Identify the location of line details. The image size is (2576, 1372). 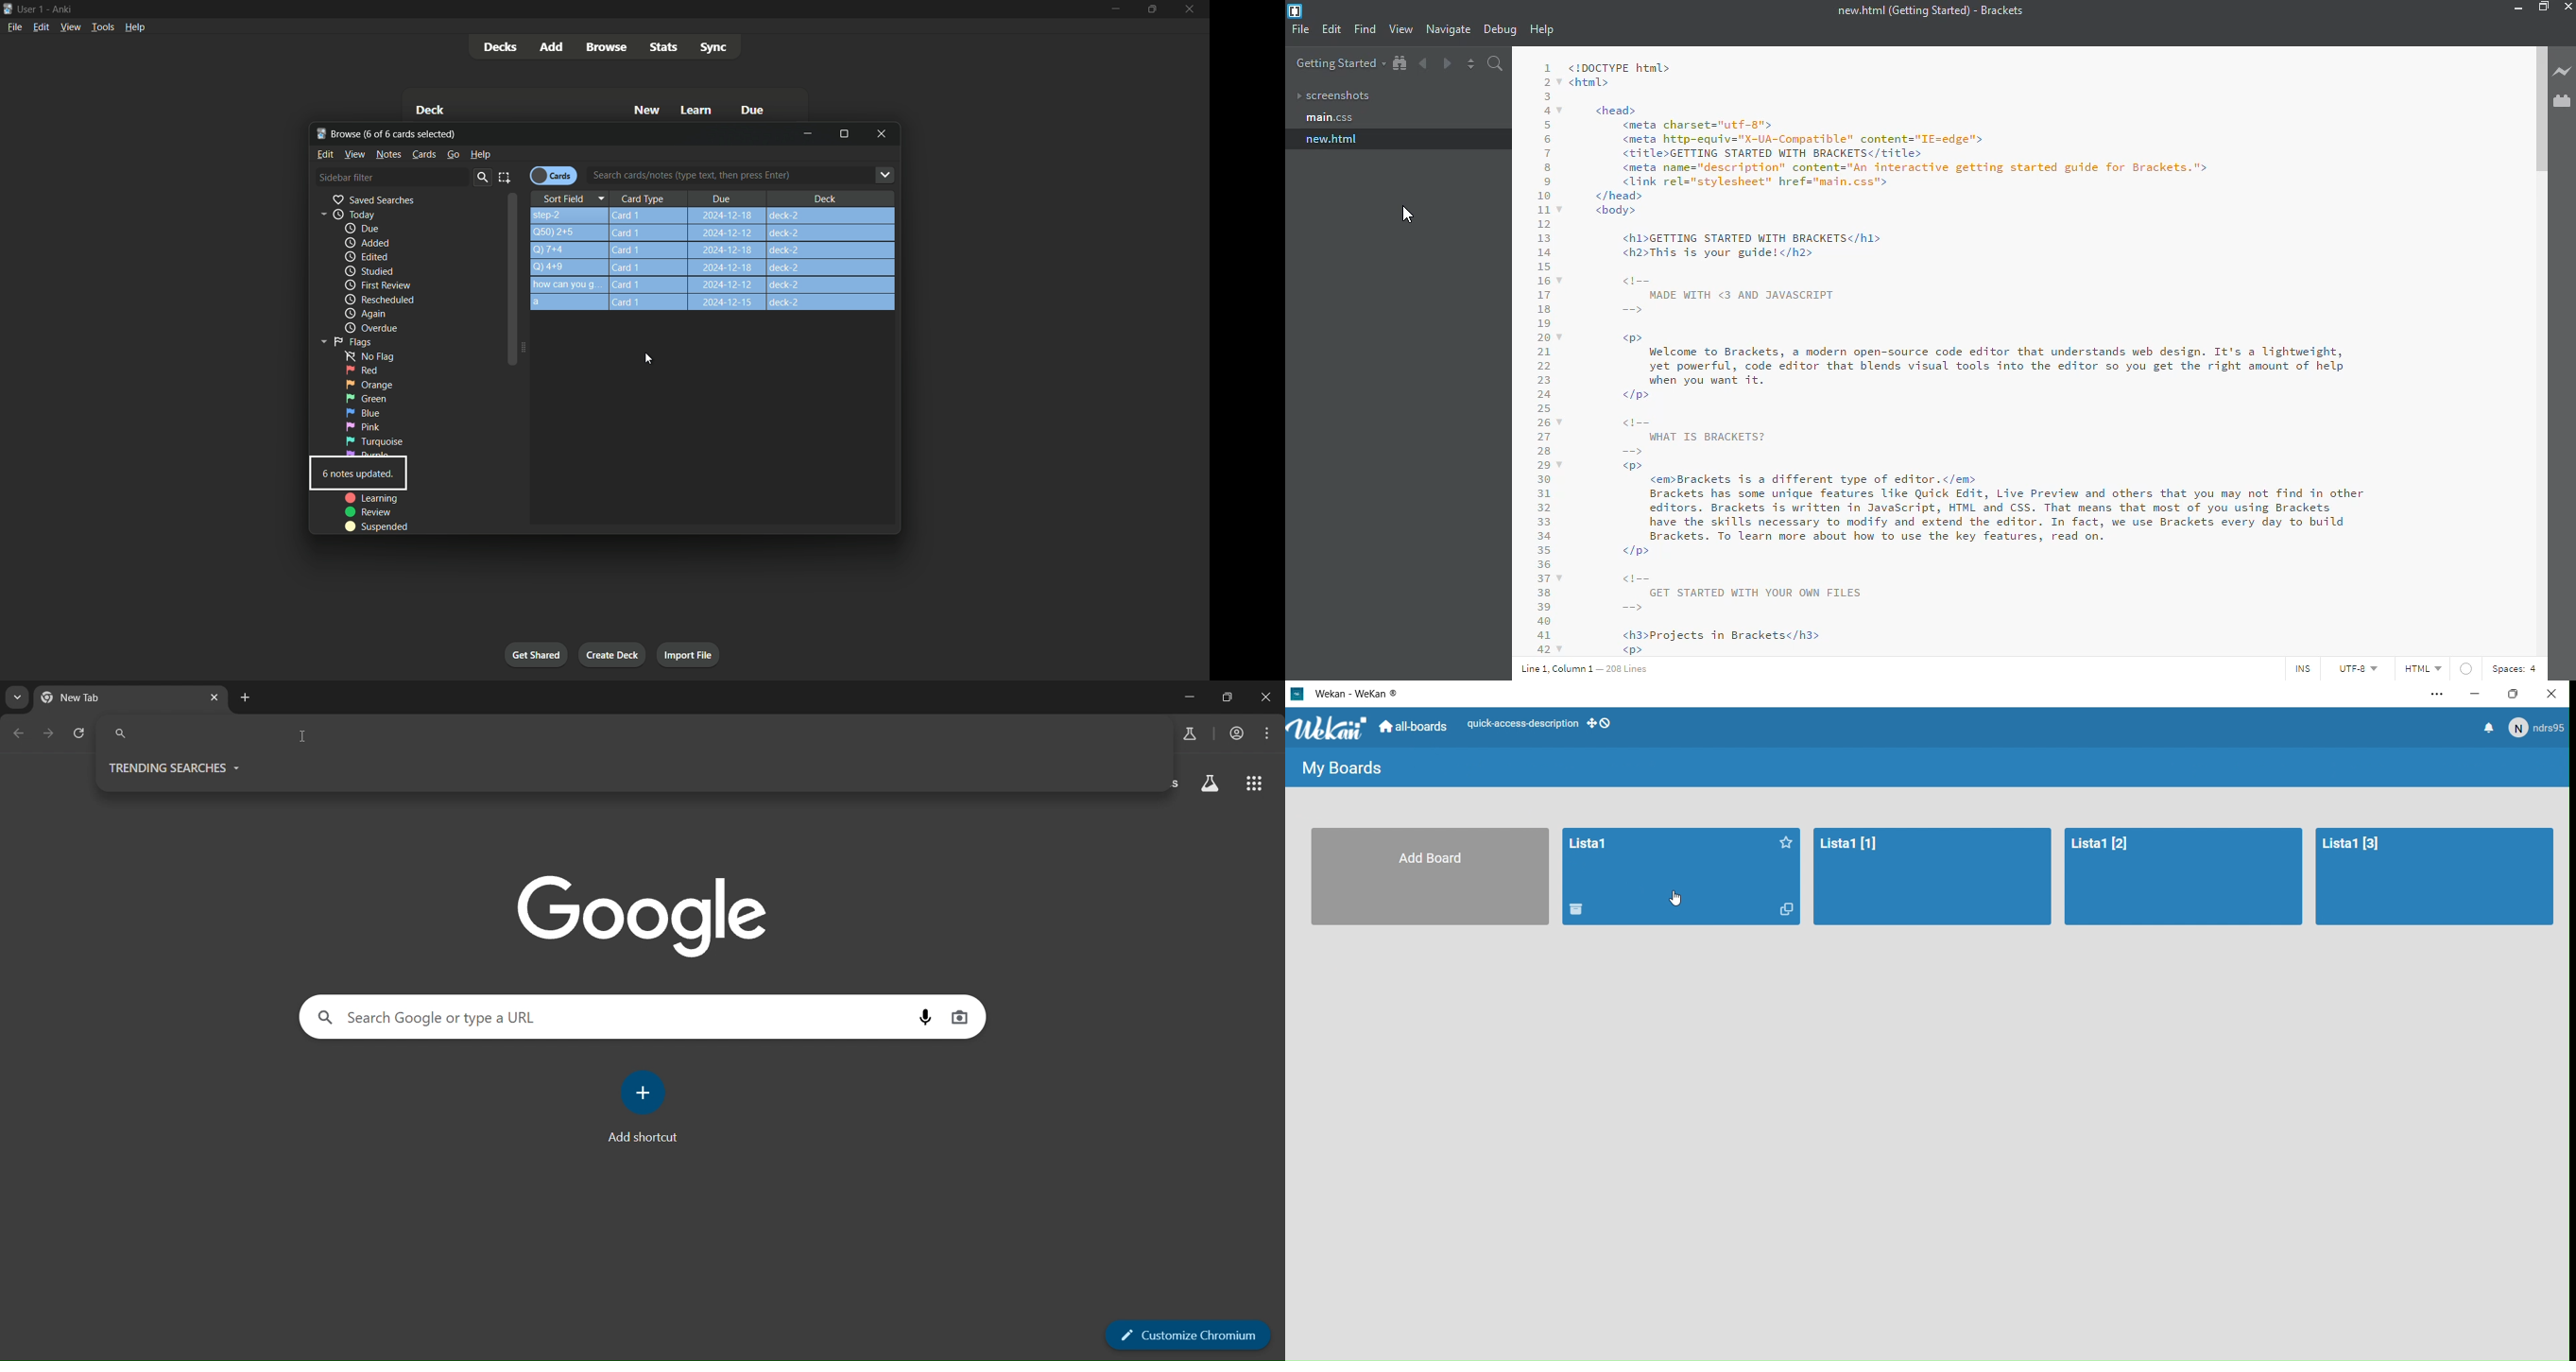
(1583, 668).